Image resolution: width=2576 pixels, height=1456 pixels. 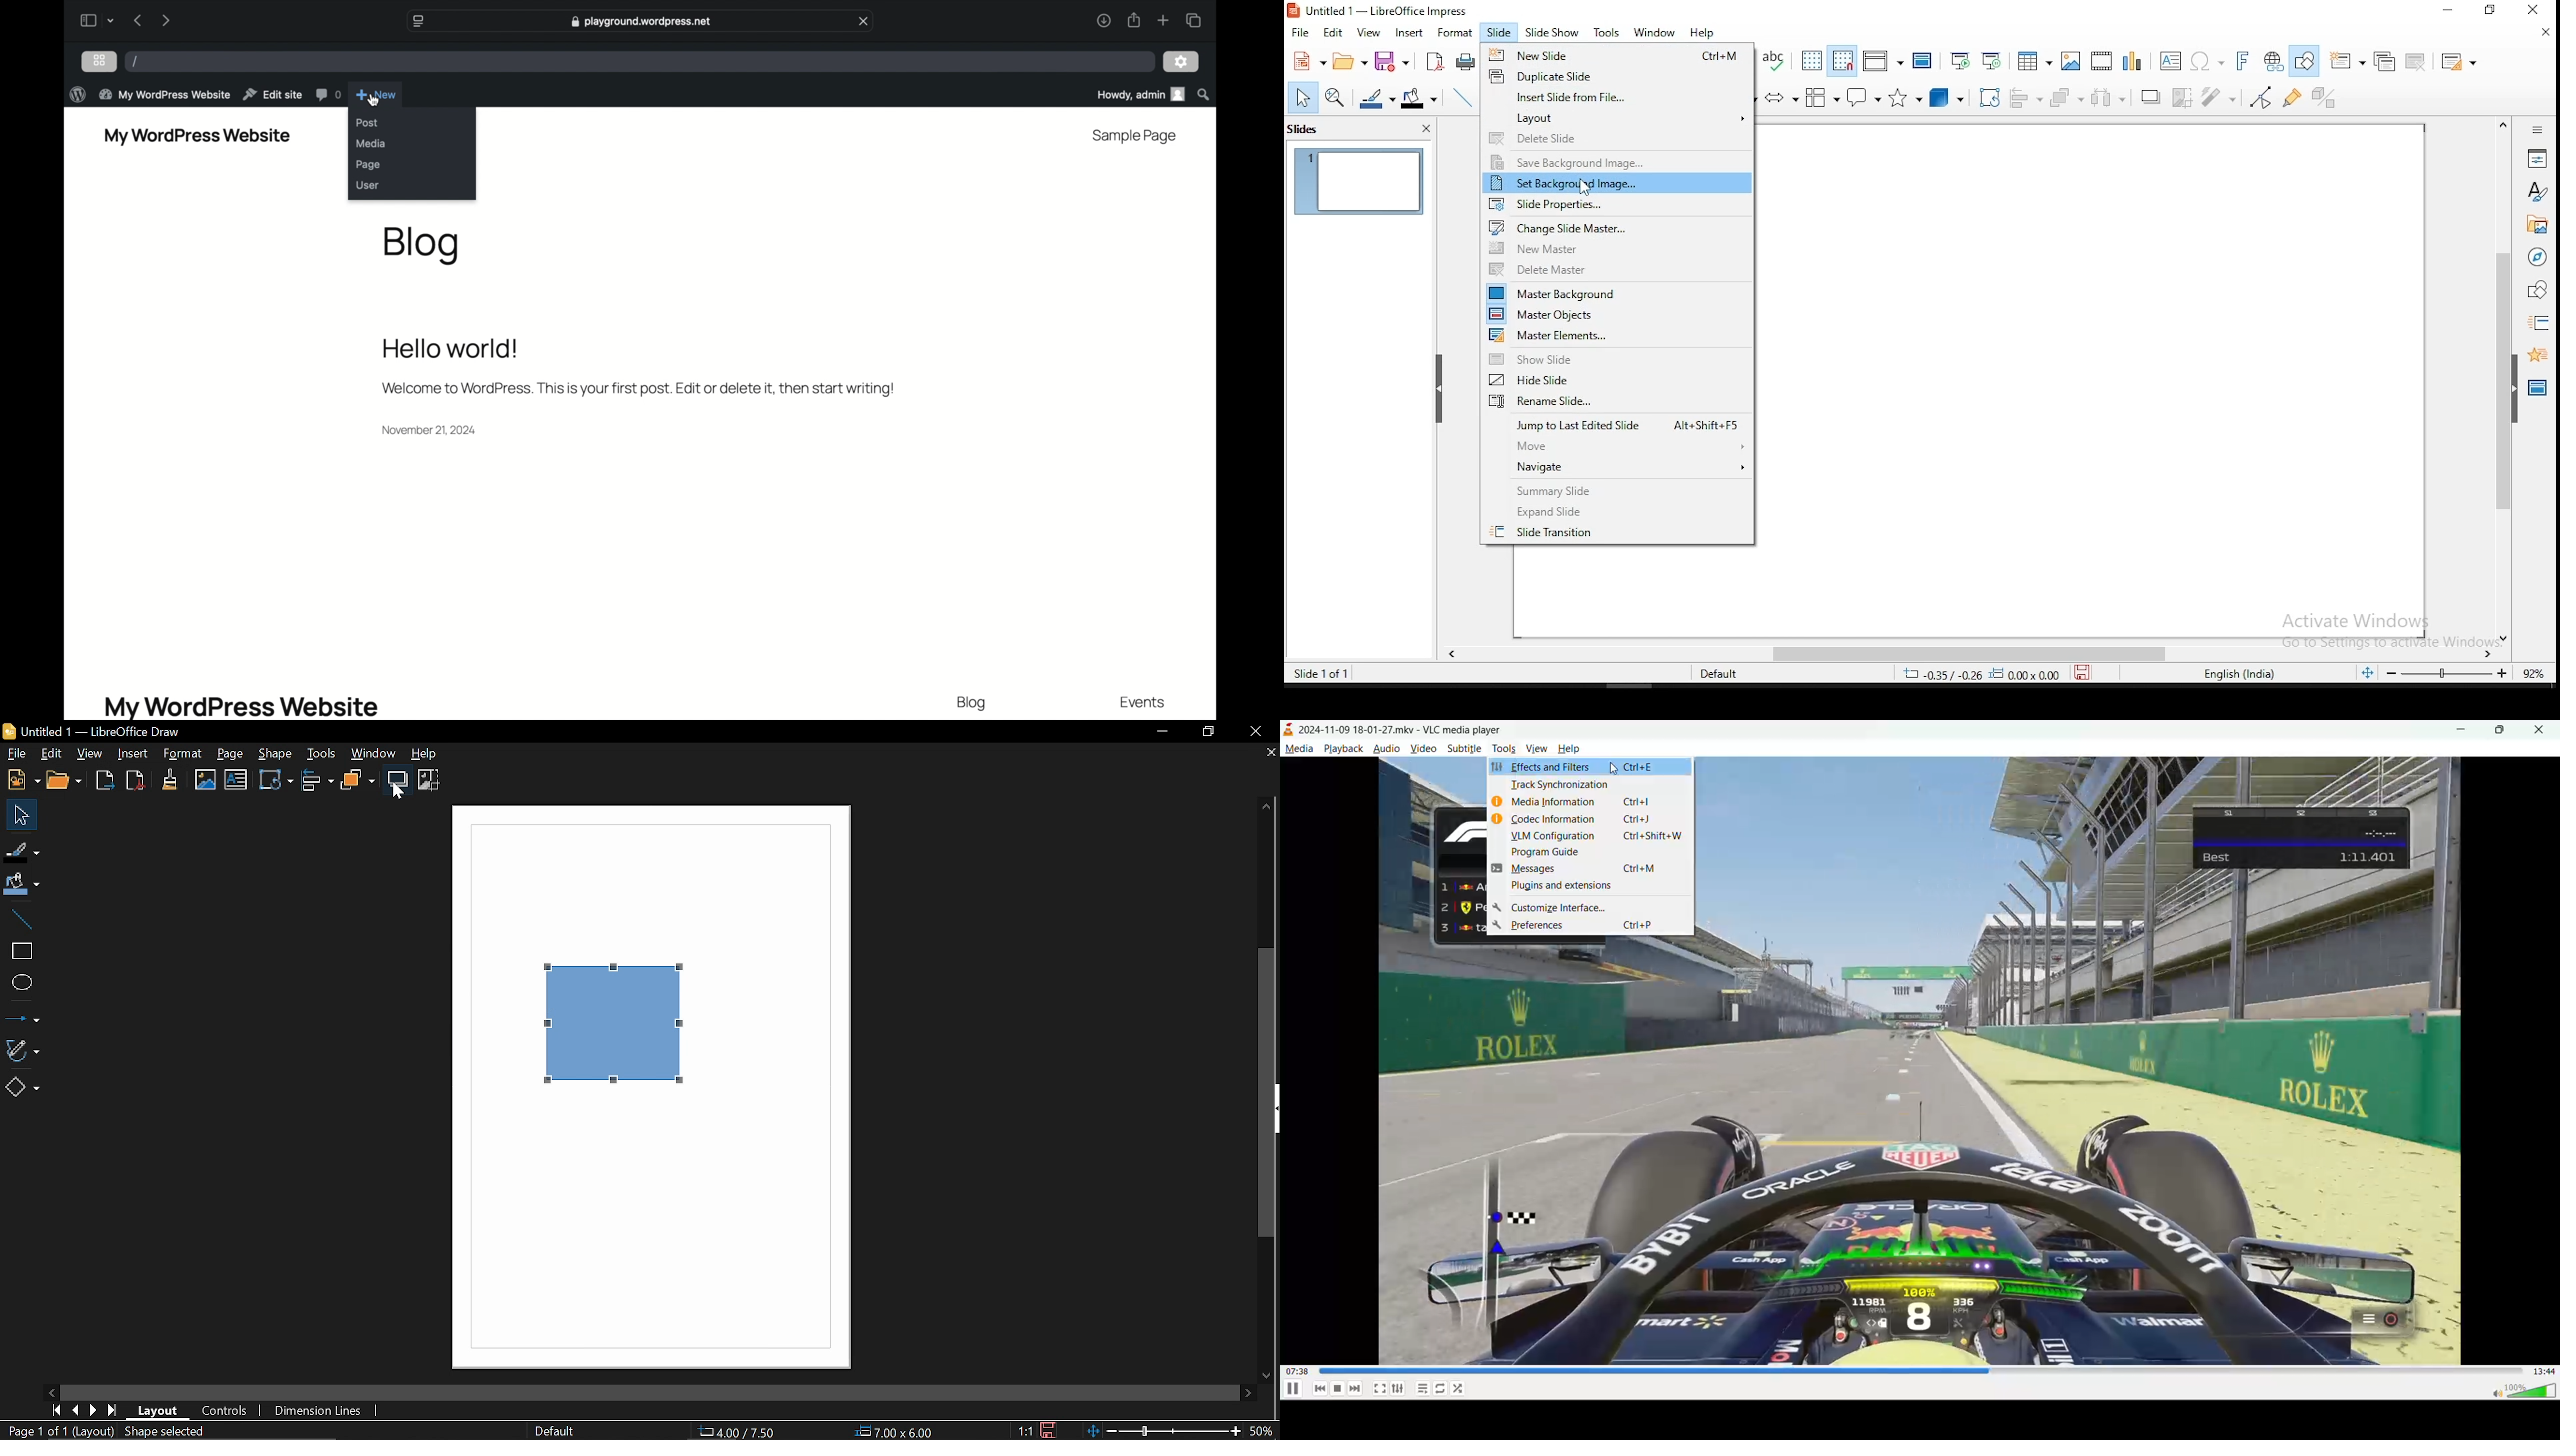 I want to click on customize interface, so click(x=1597, y=907).